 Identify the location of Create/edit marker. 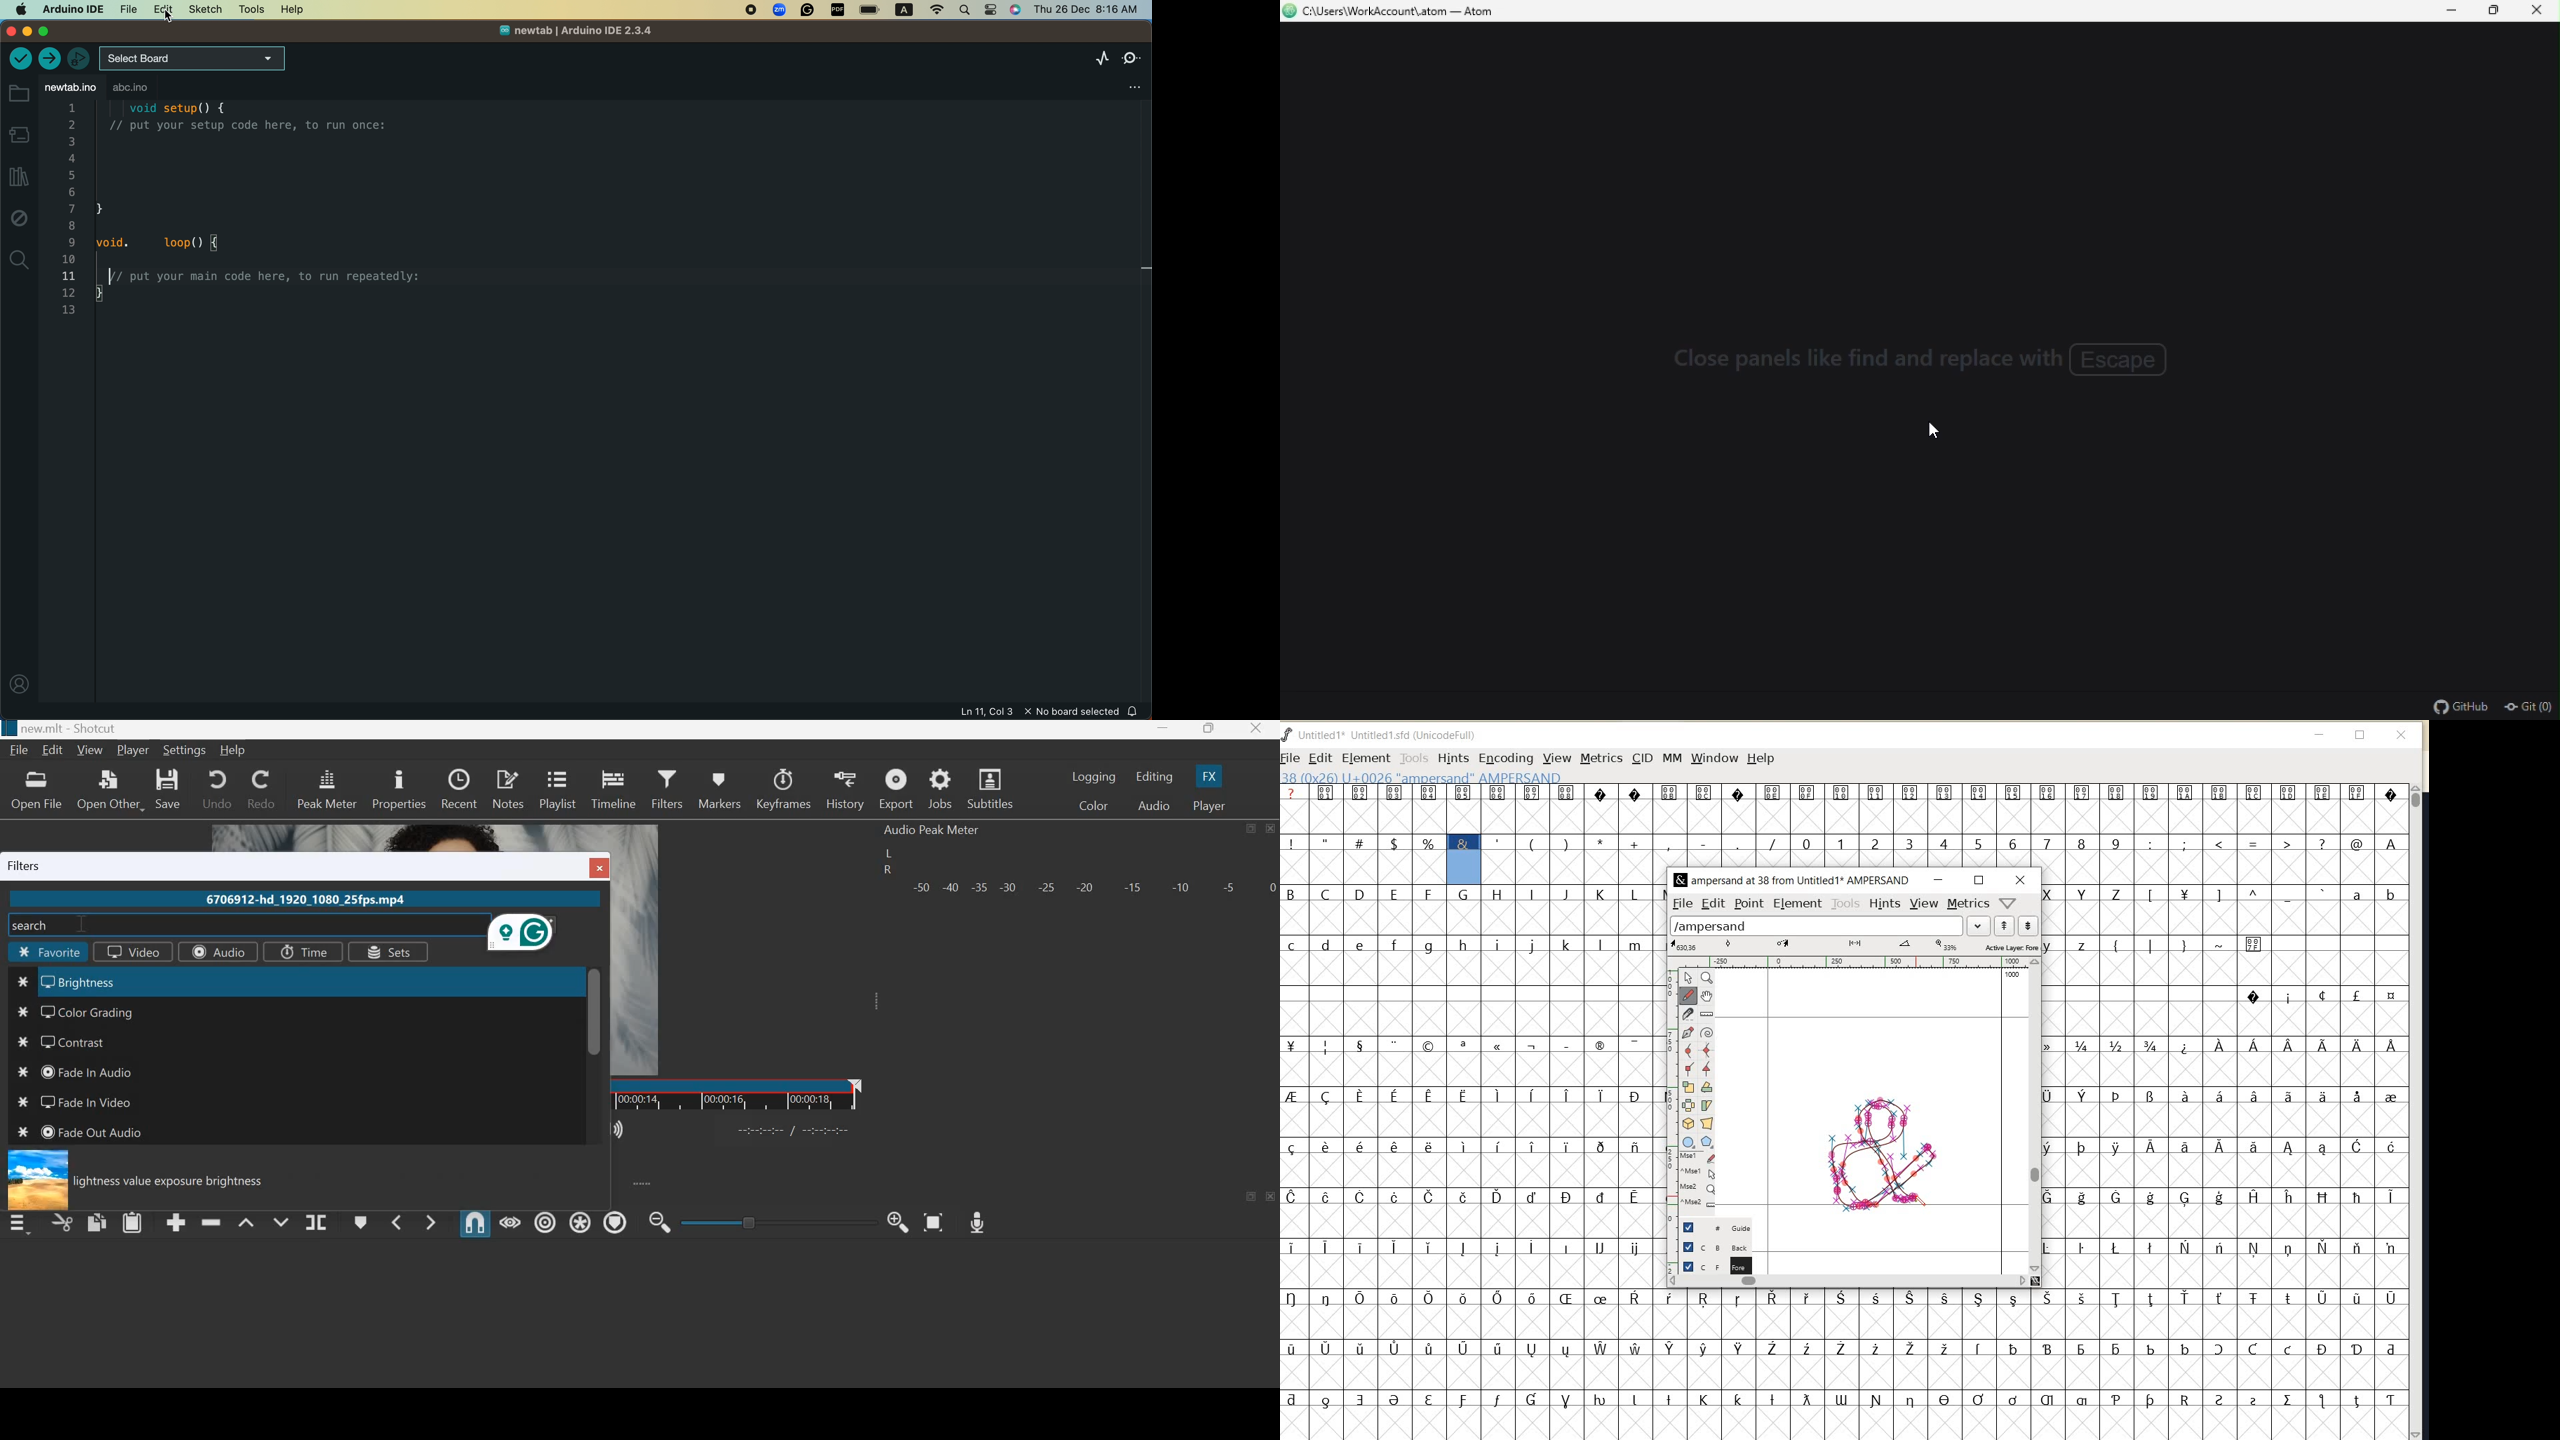
(361, 1223).